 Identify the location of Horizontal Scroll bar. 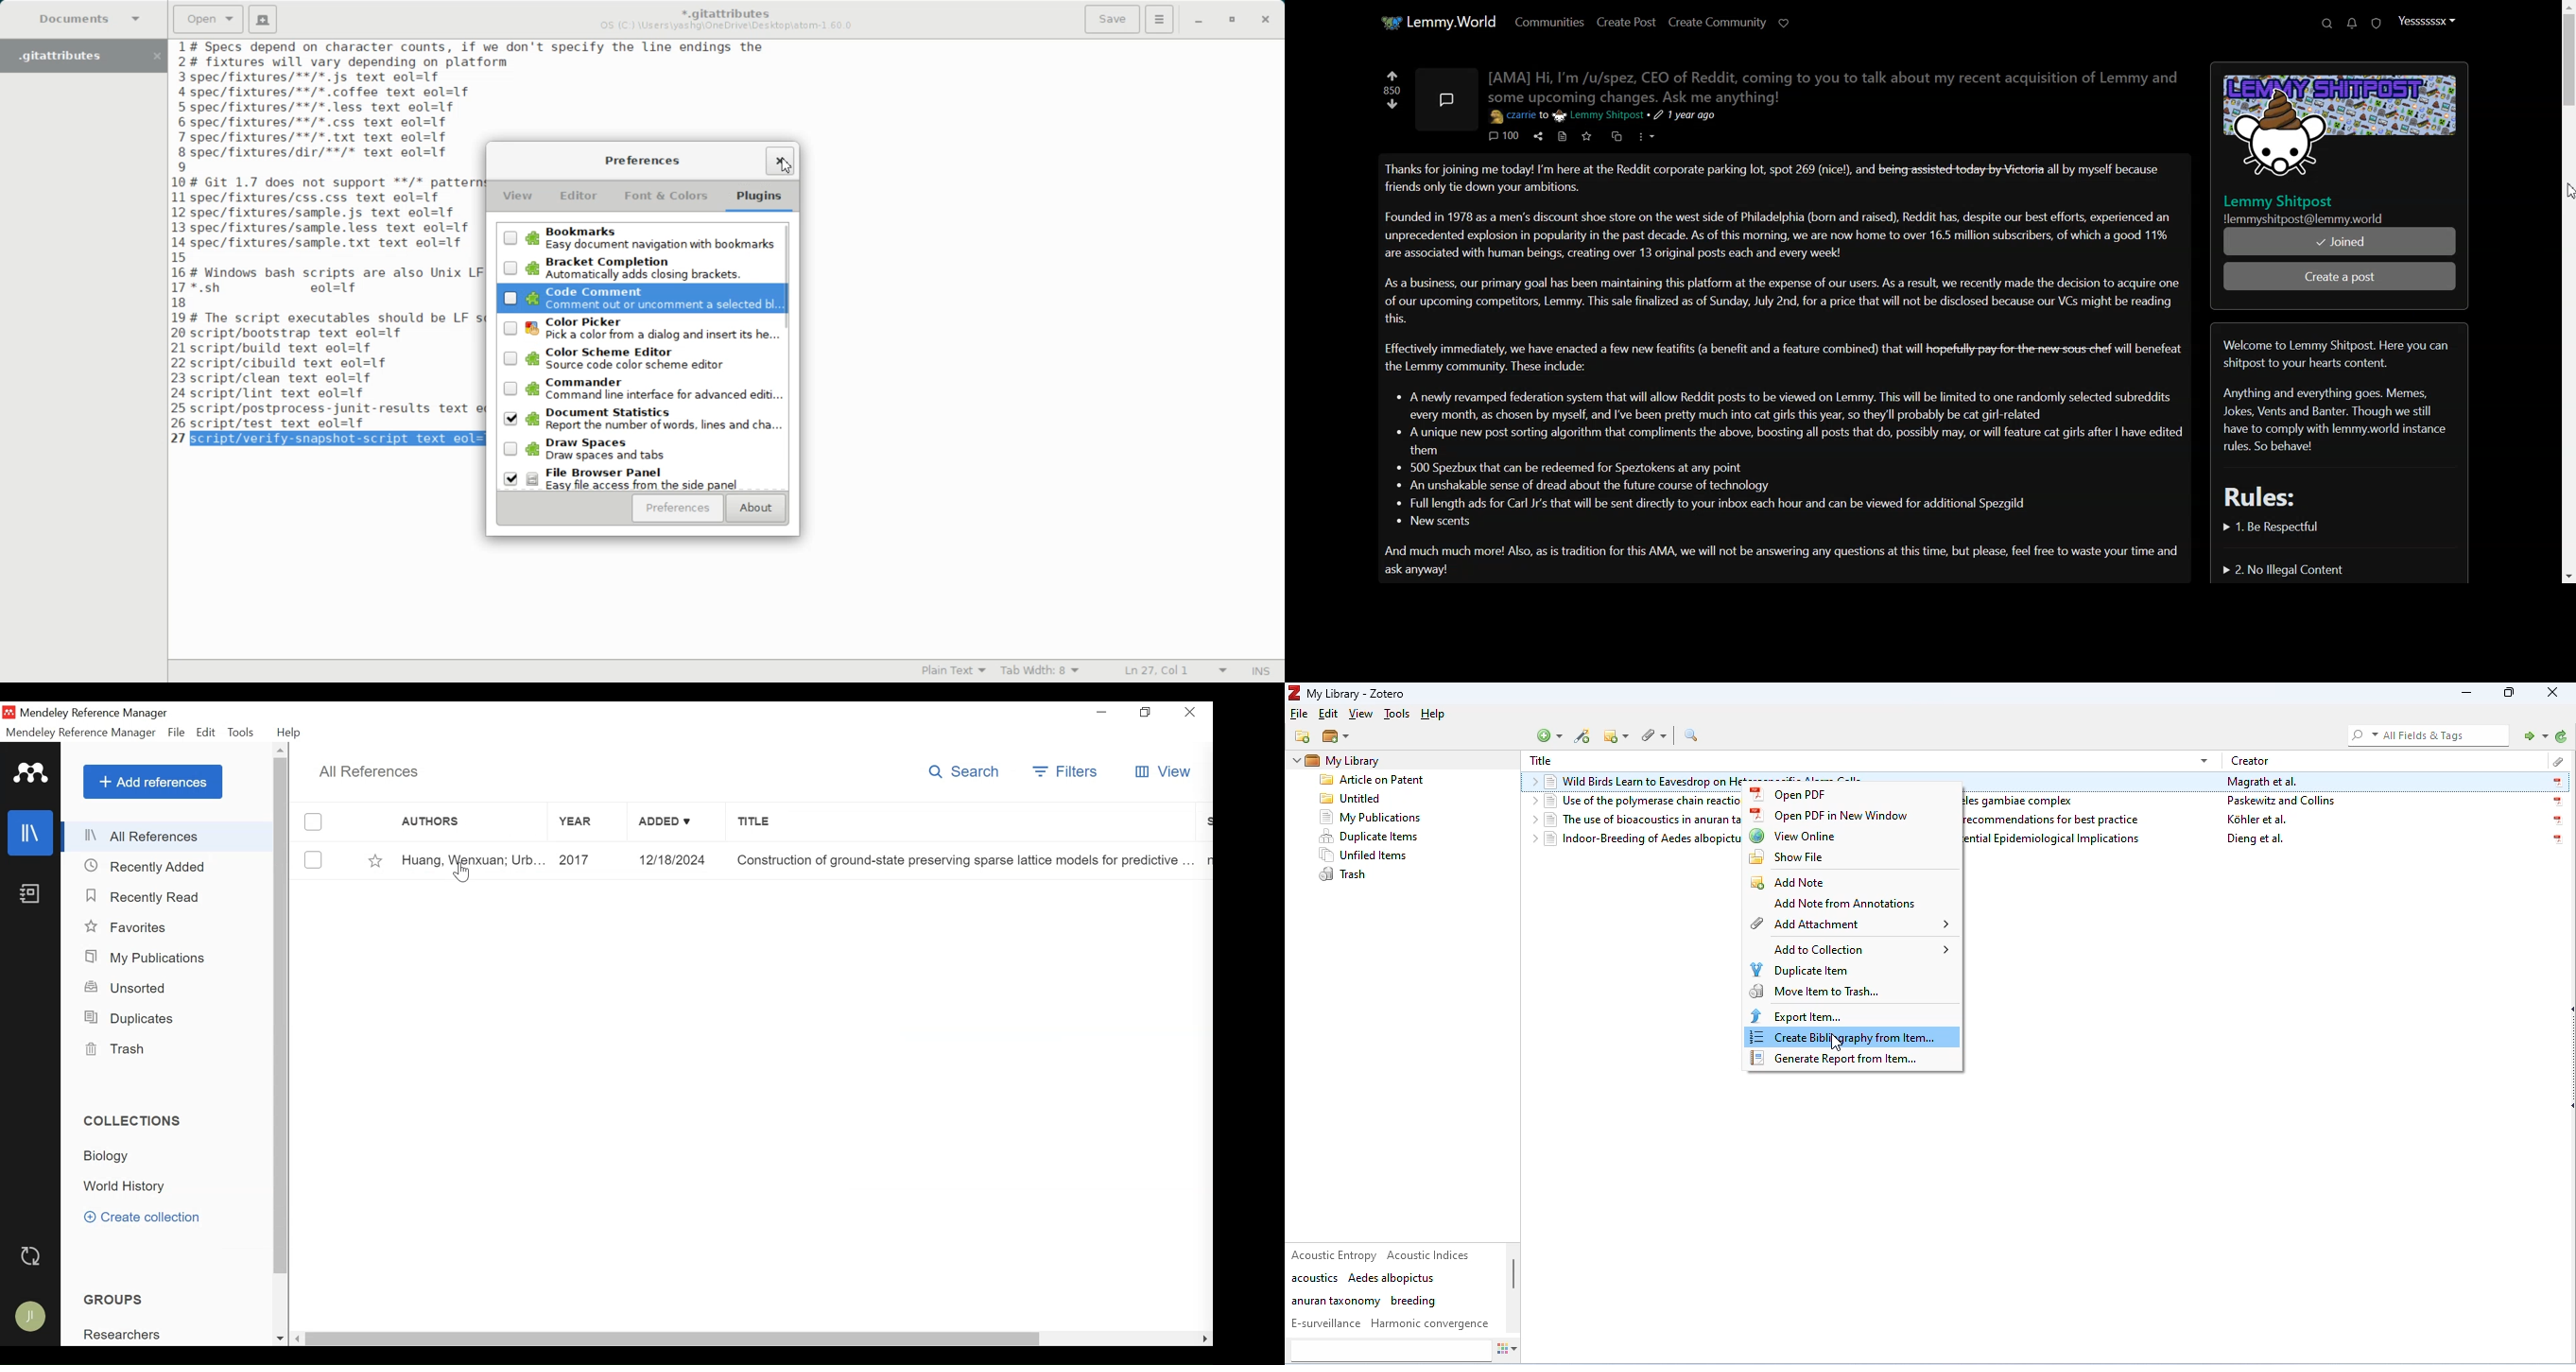
(672, 1340).